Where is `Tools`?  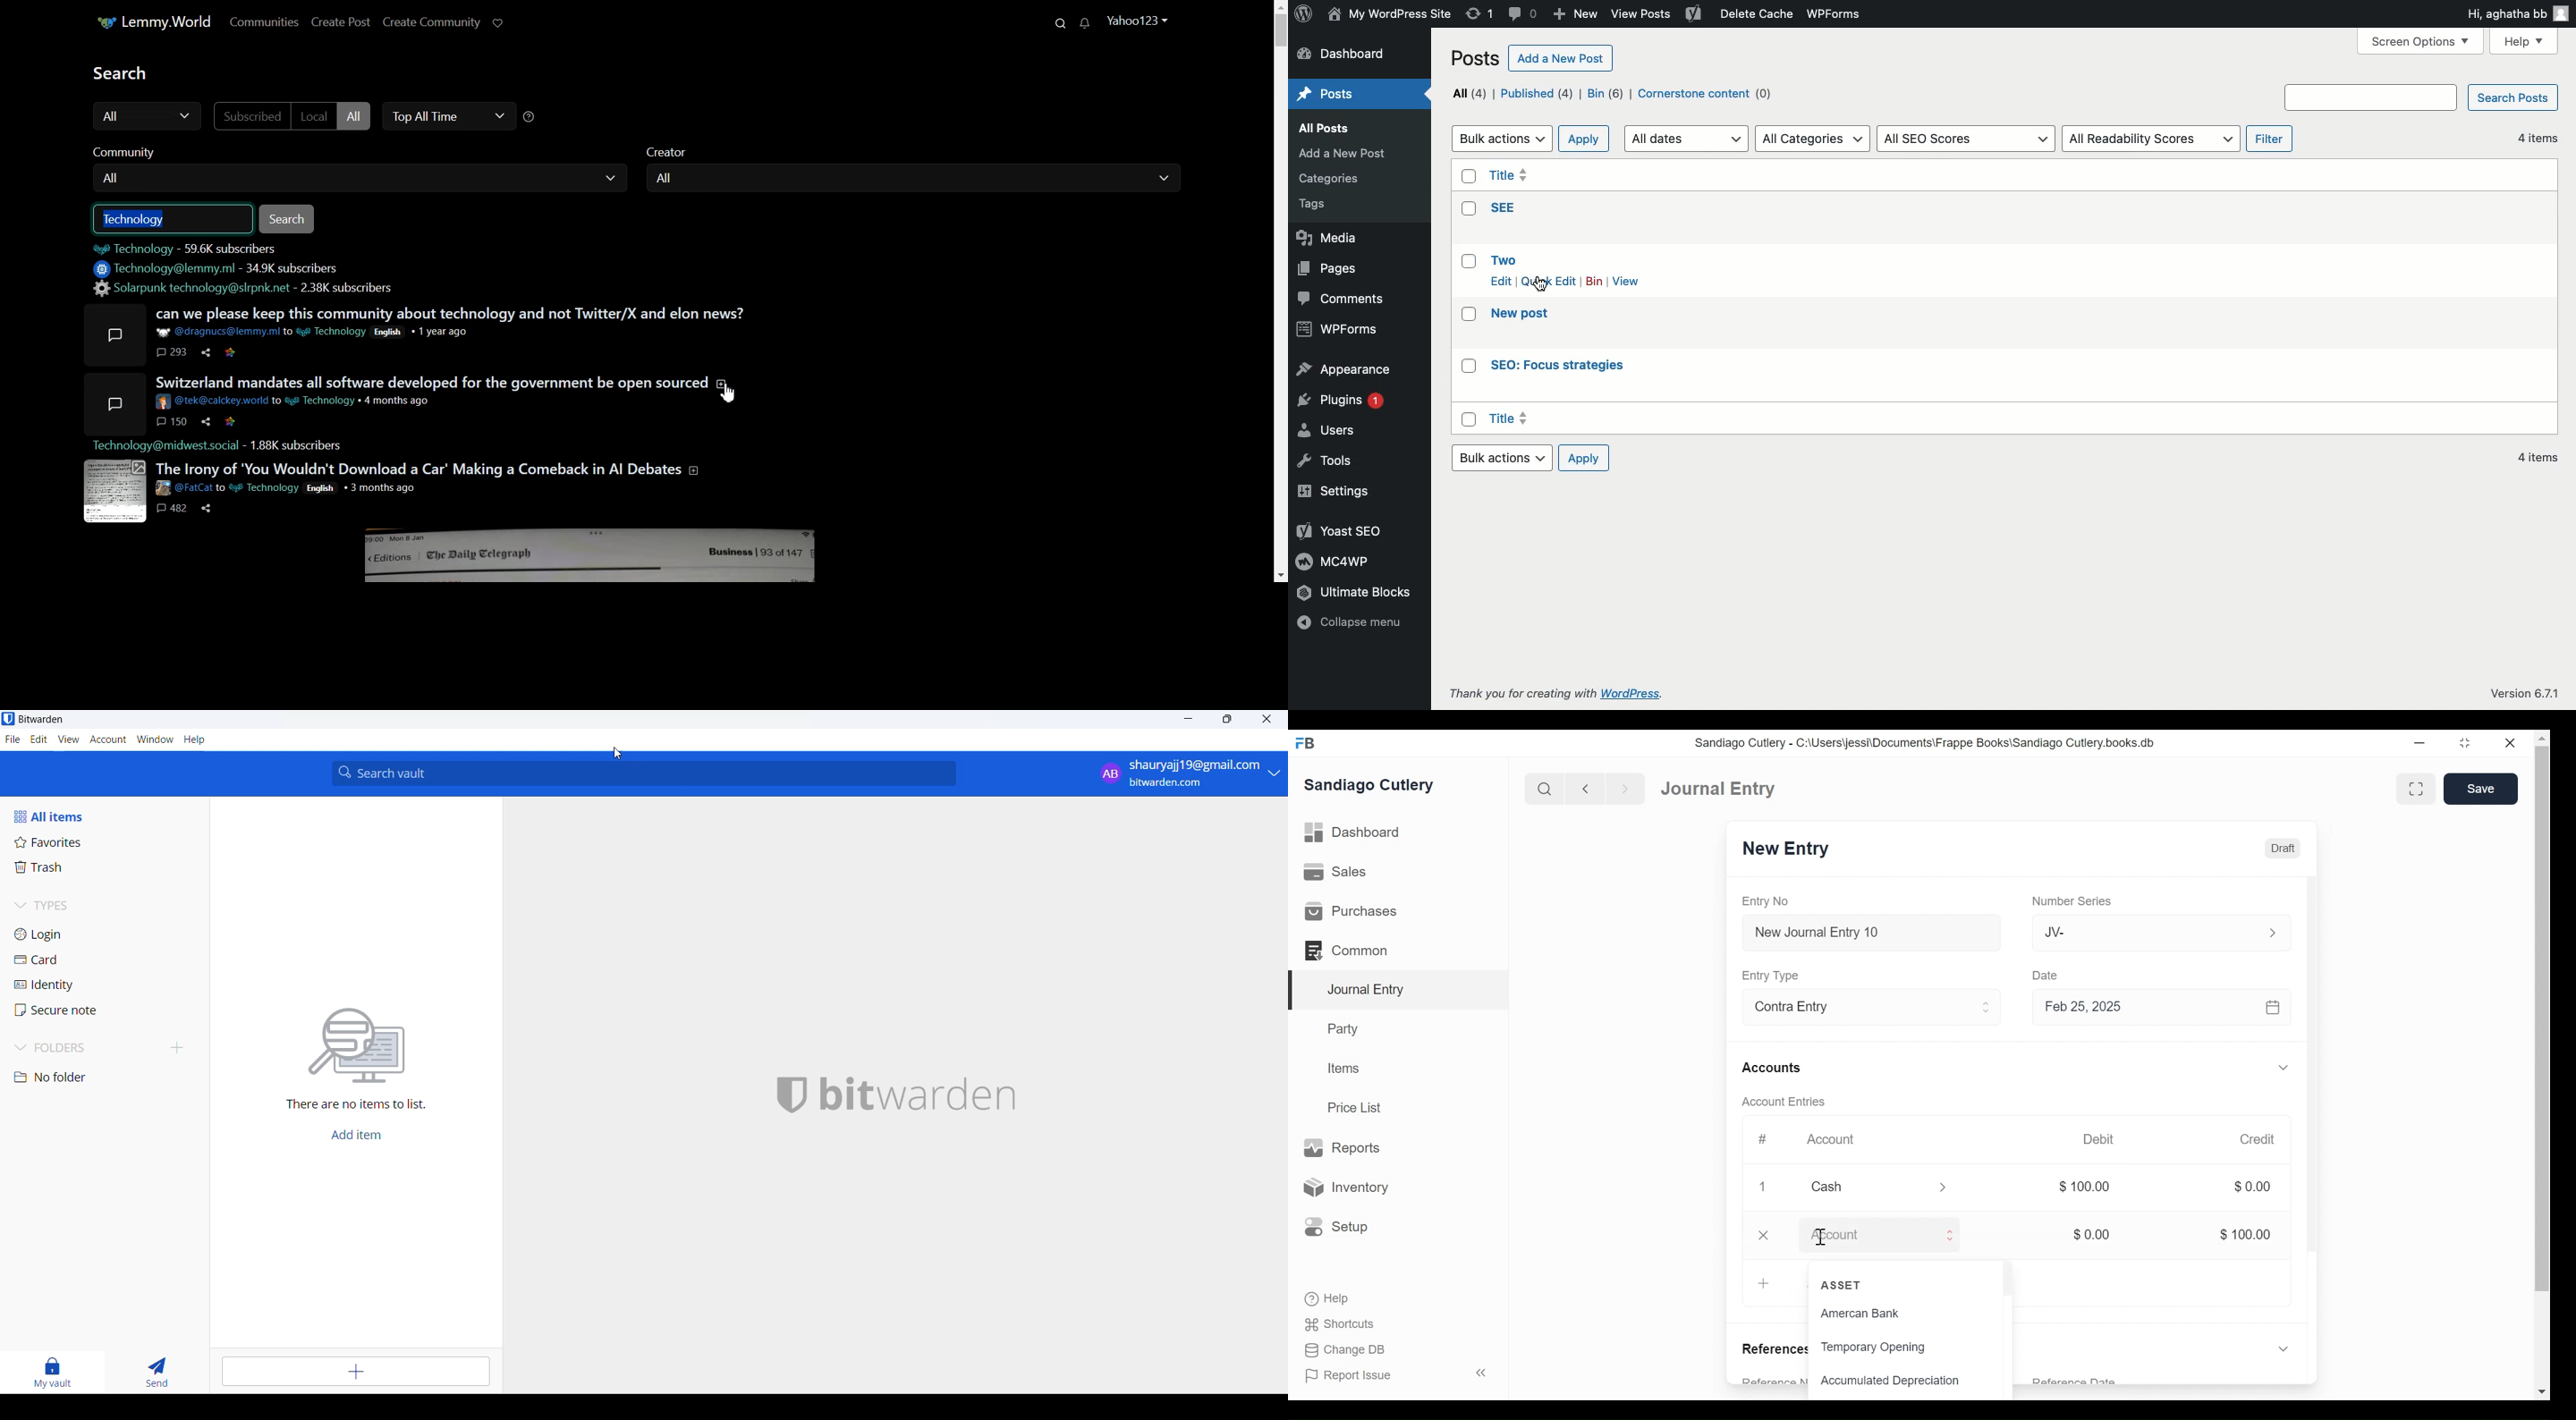 Tools is located at coordinates (1325, 464).